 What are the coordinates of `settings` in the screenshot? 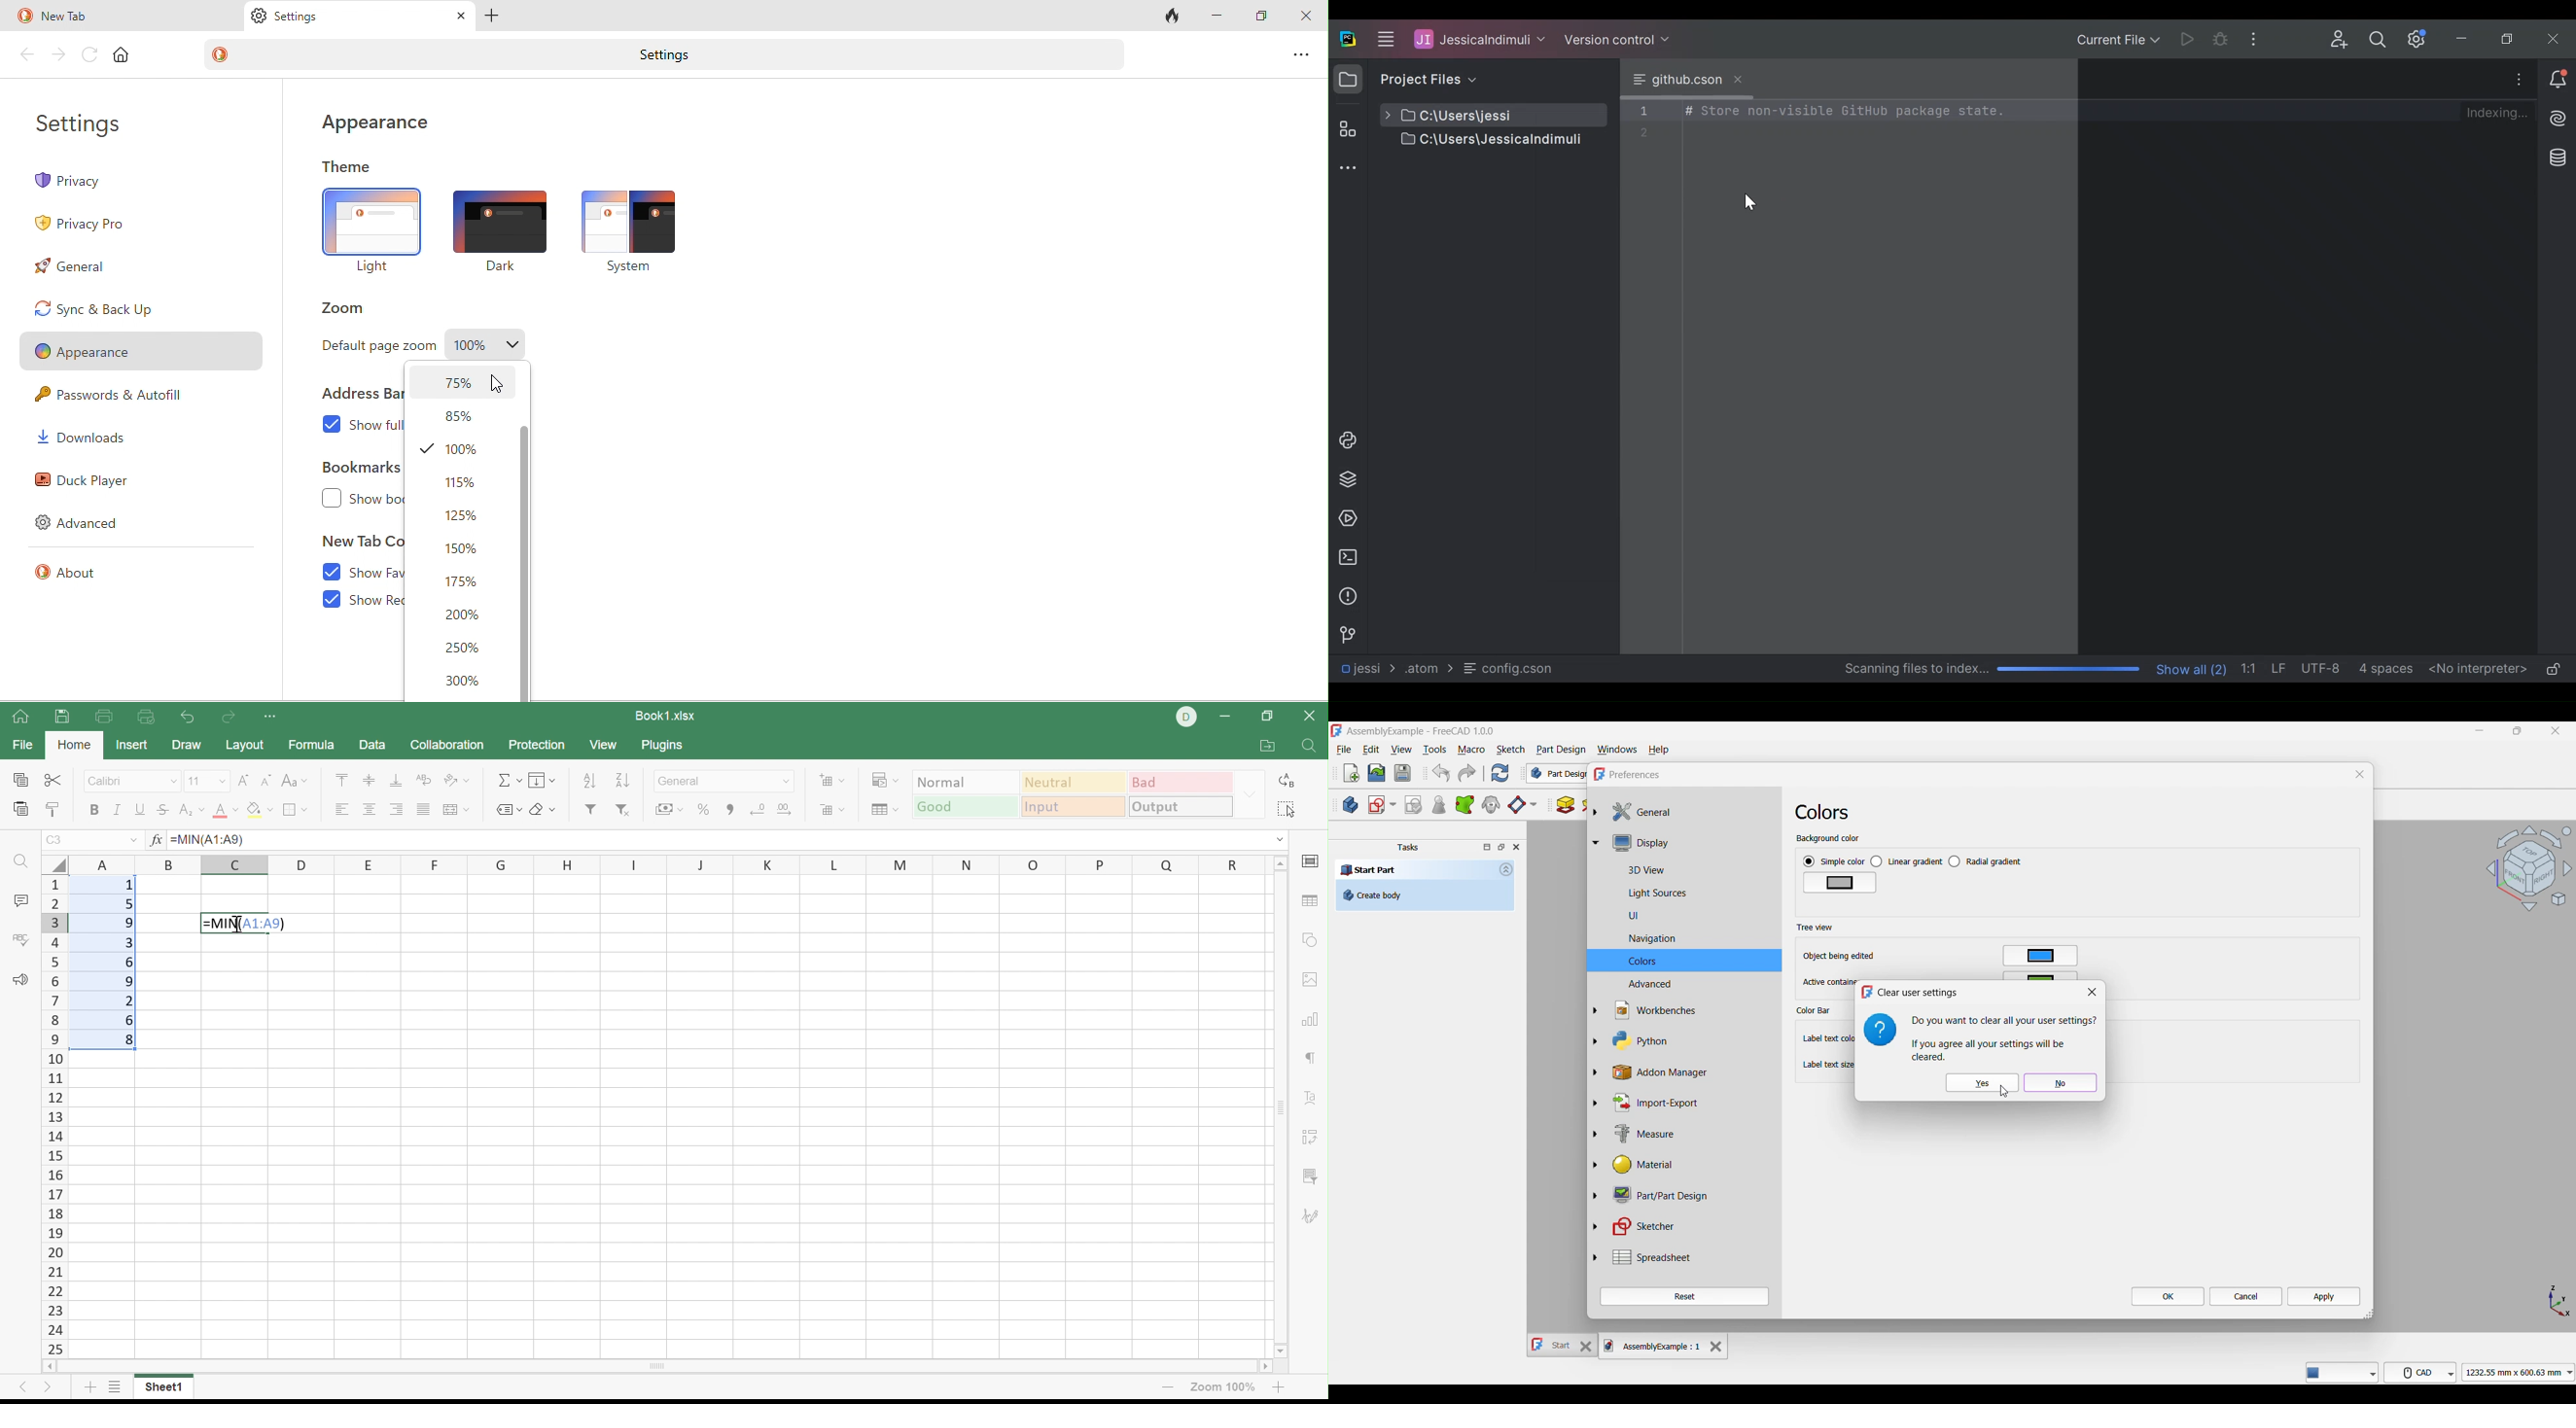 It's located at (659, 54).